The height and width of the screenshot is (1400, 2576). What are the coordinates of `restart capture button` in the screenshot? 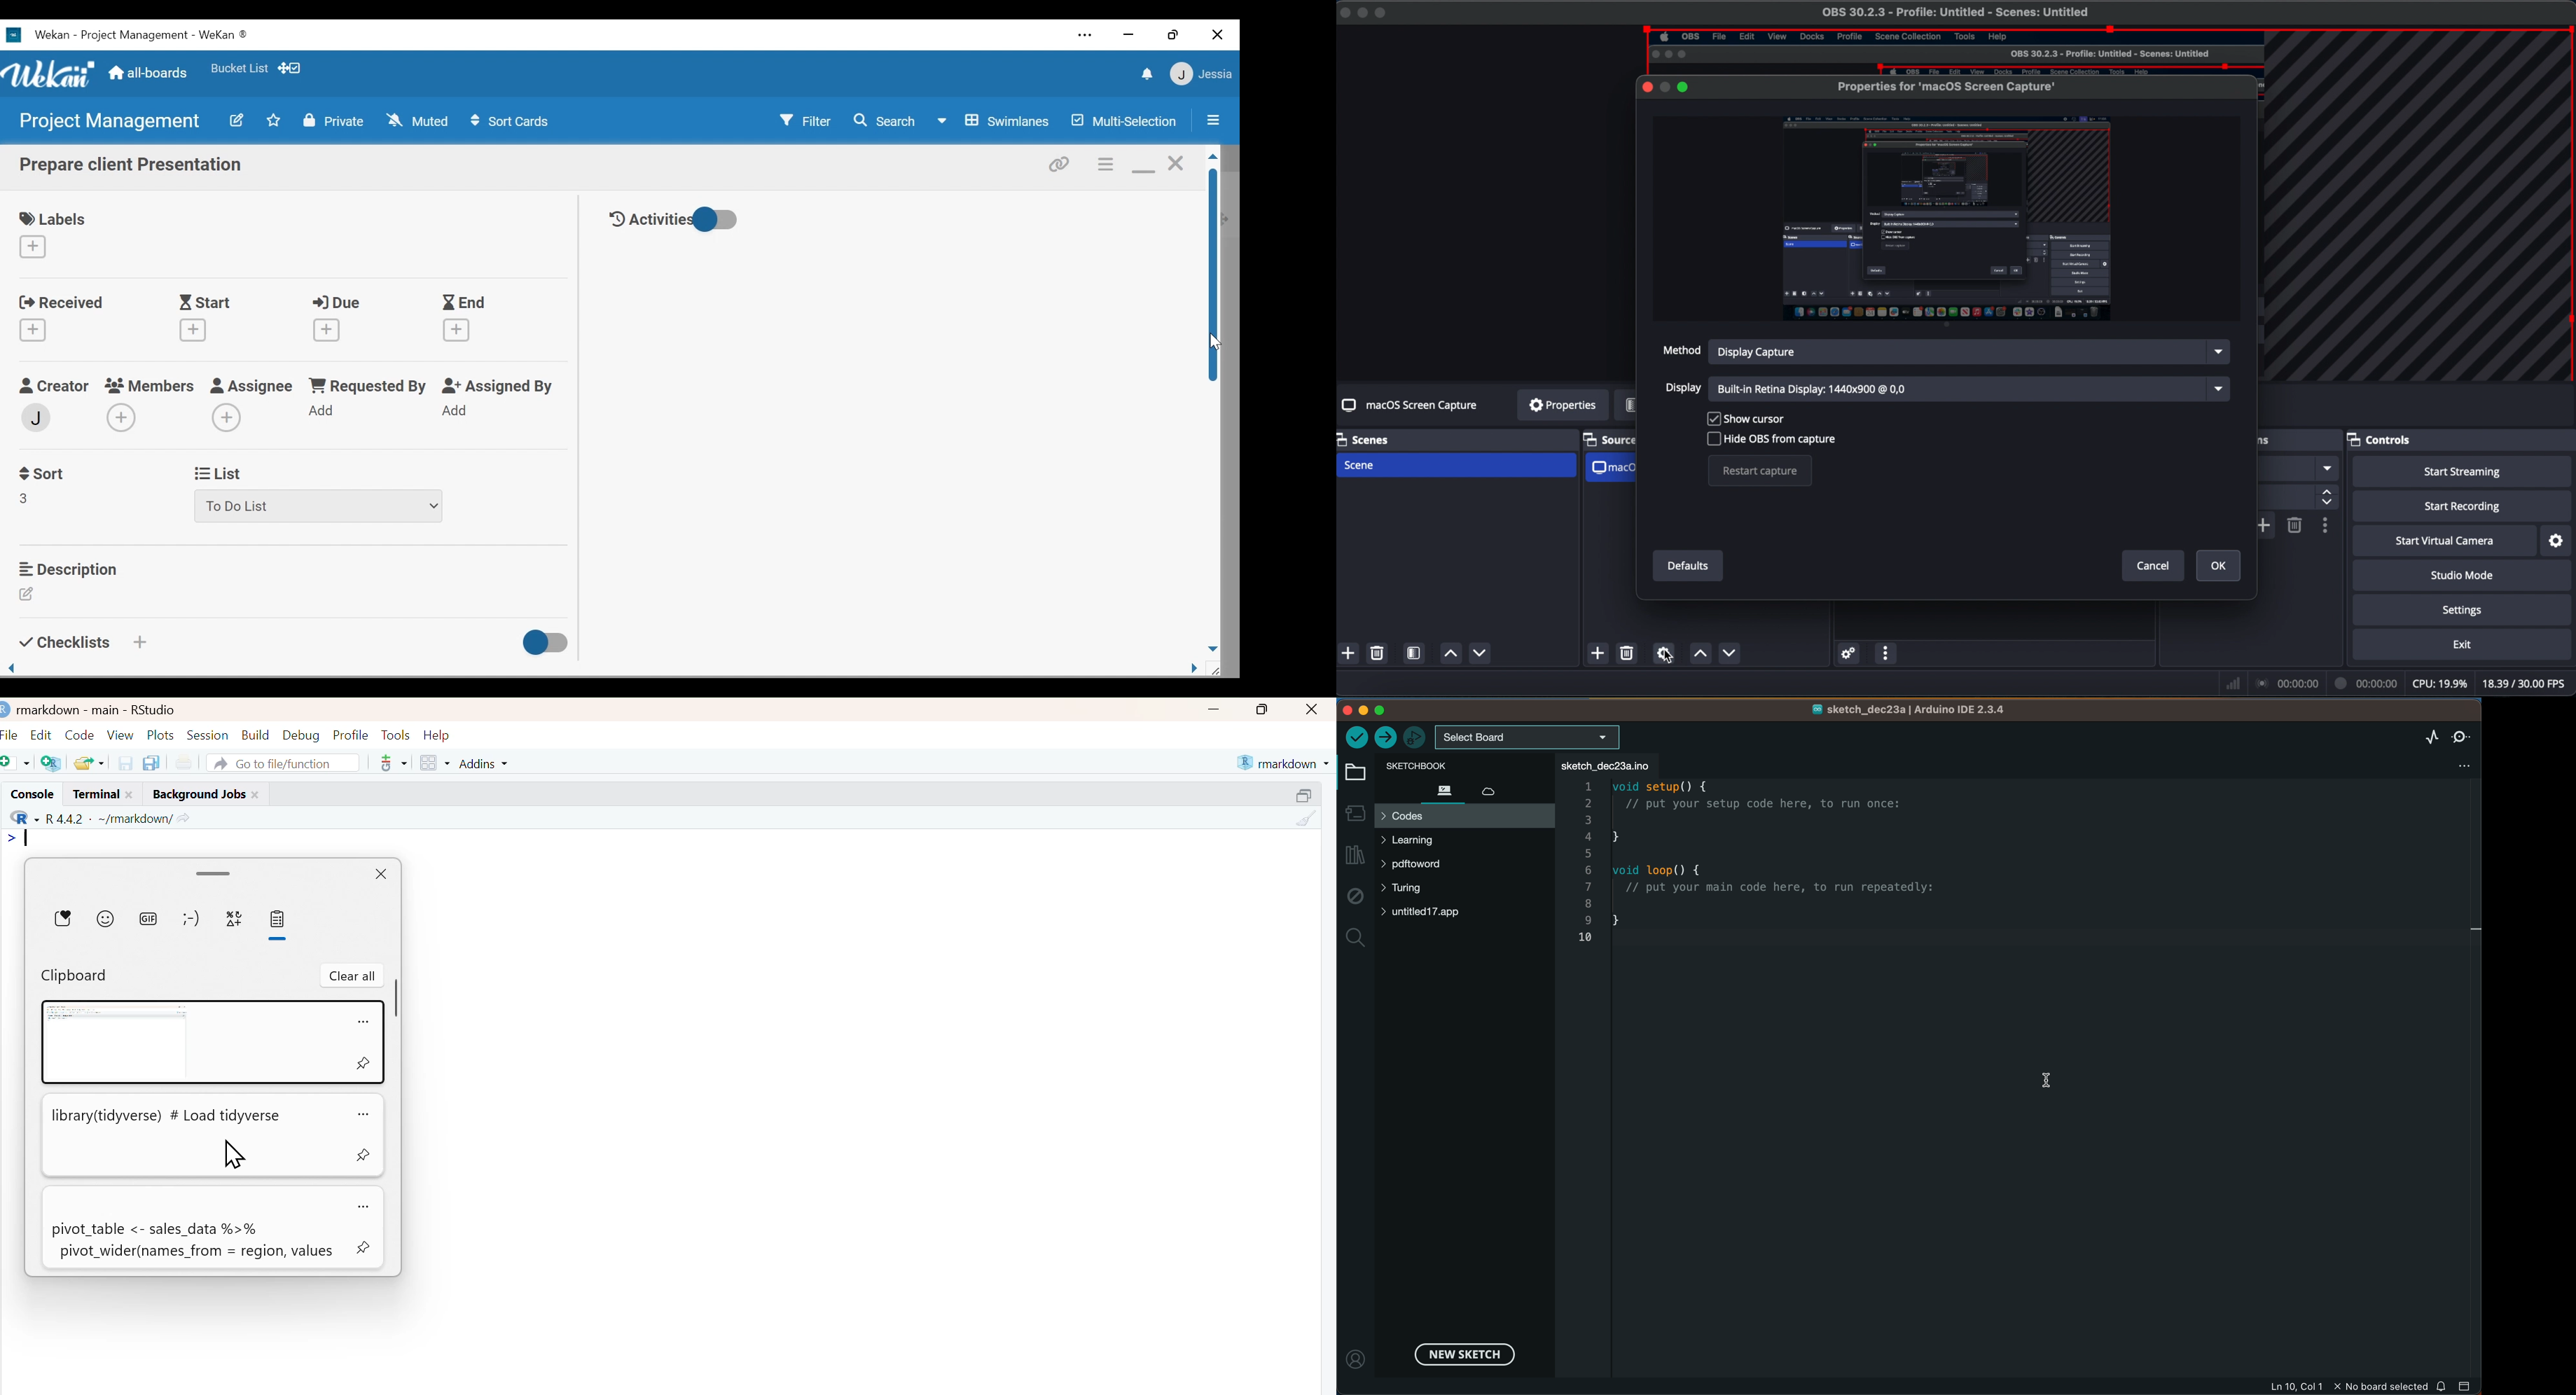 It's located at (1761, 471).